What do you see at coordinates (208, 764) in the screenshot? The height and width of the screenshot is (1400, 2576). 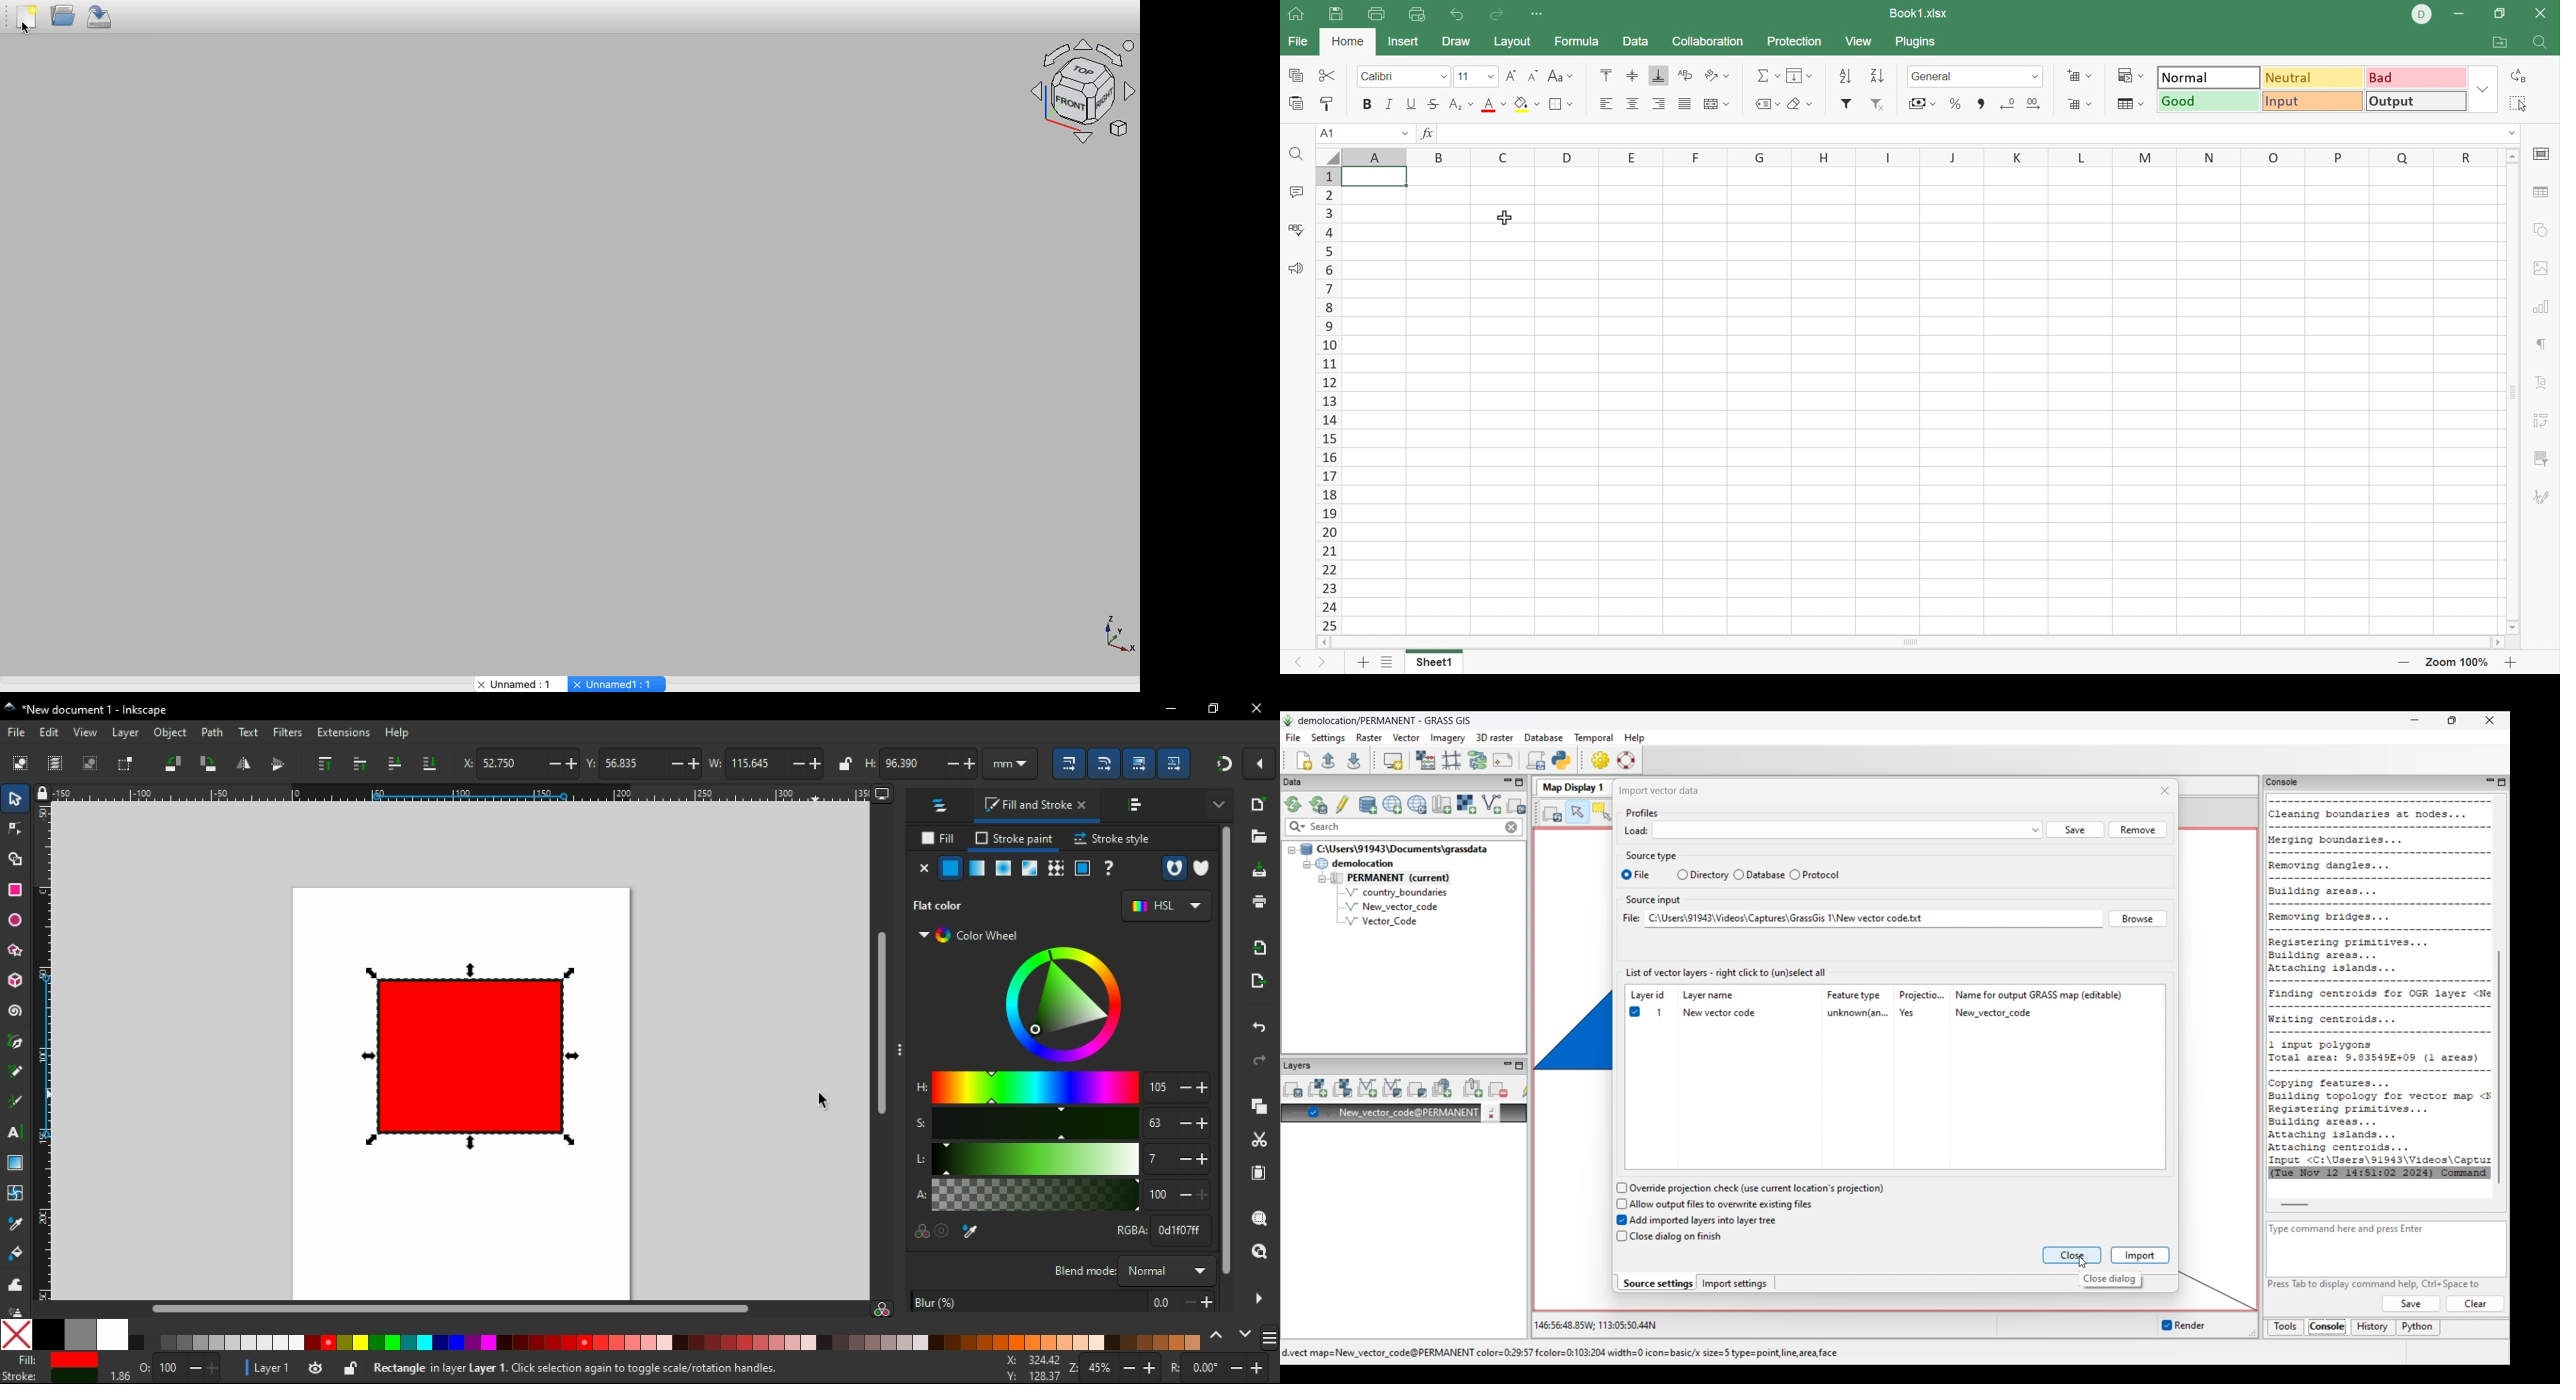 I see `object rotate 90` at bounding box center [208, 764].